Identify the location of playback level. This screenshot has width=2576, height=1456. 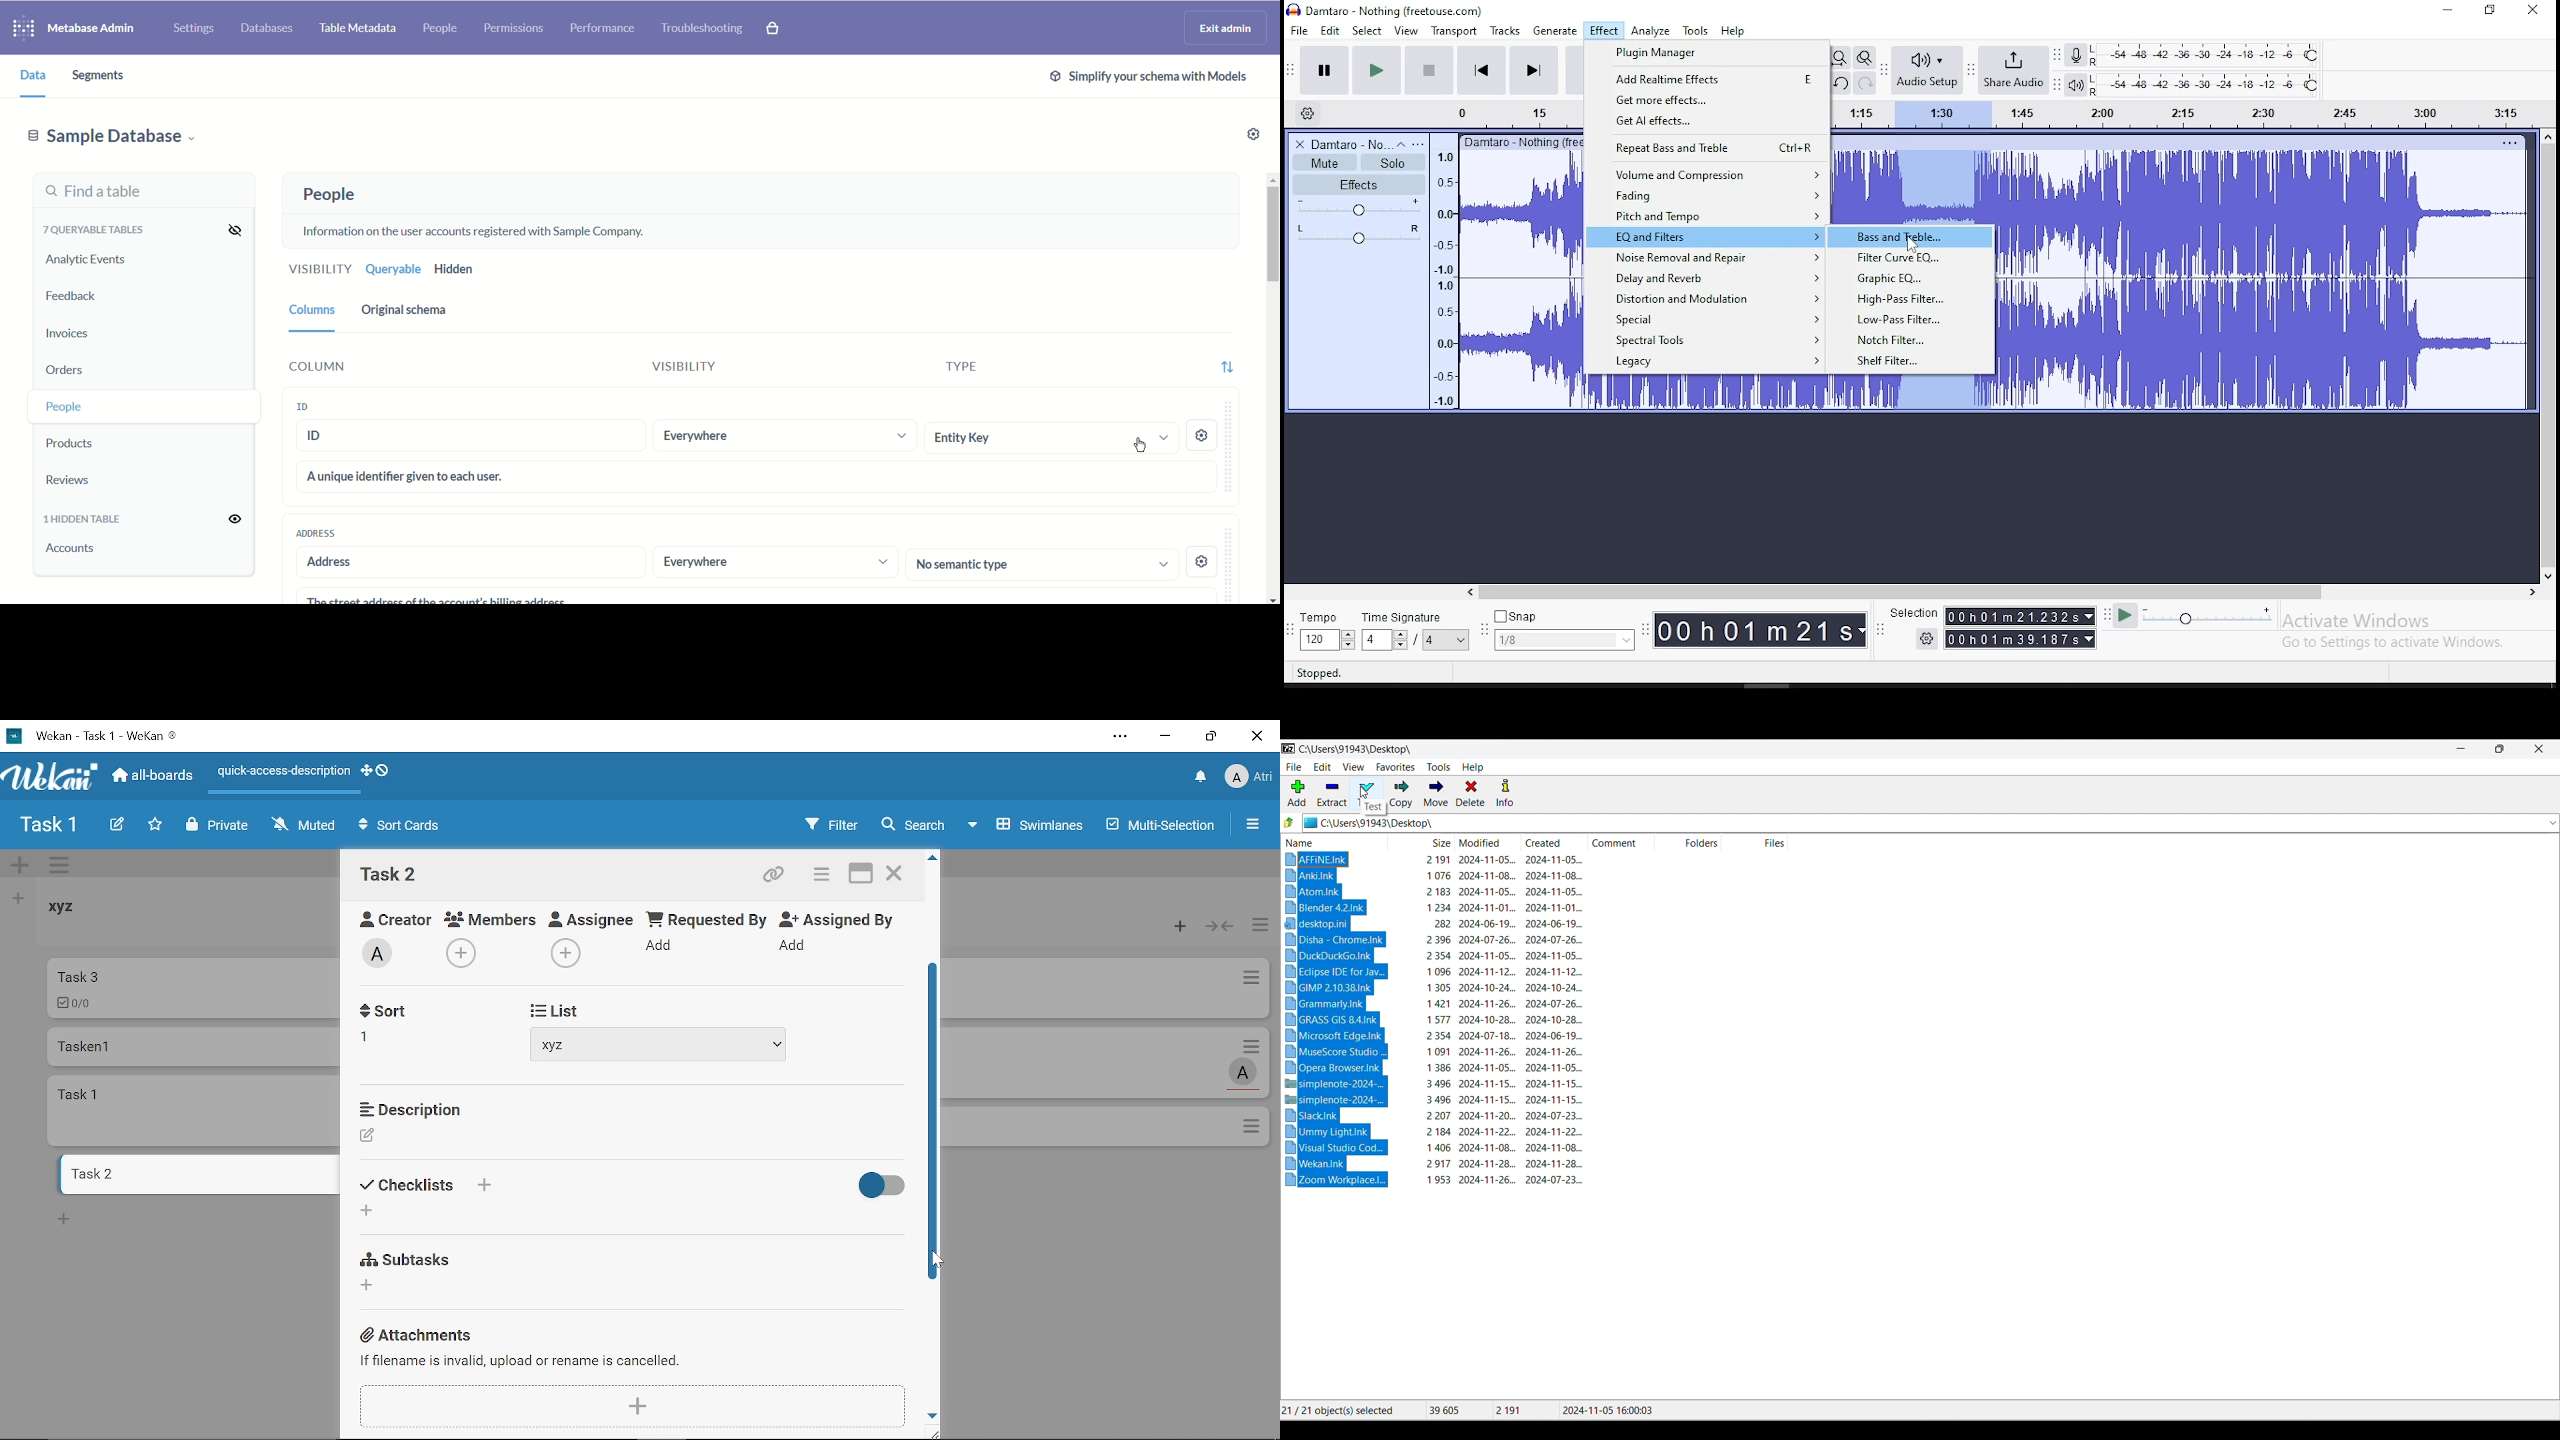
(2206, 85).